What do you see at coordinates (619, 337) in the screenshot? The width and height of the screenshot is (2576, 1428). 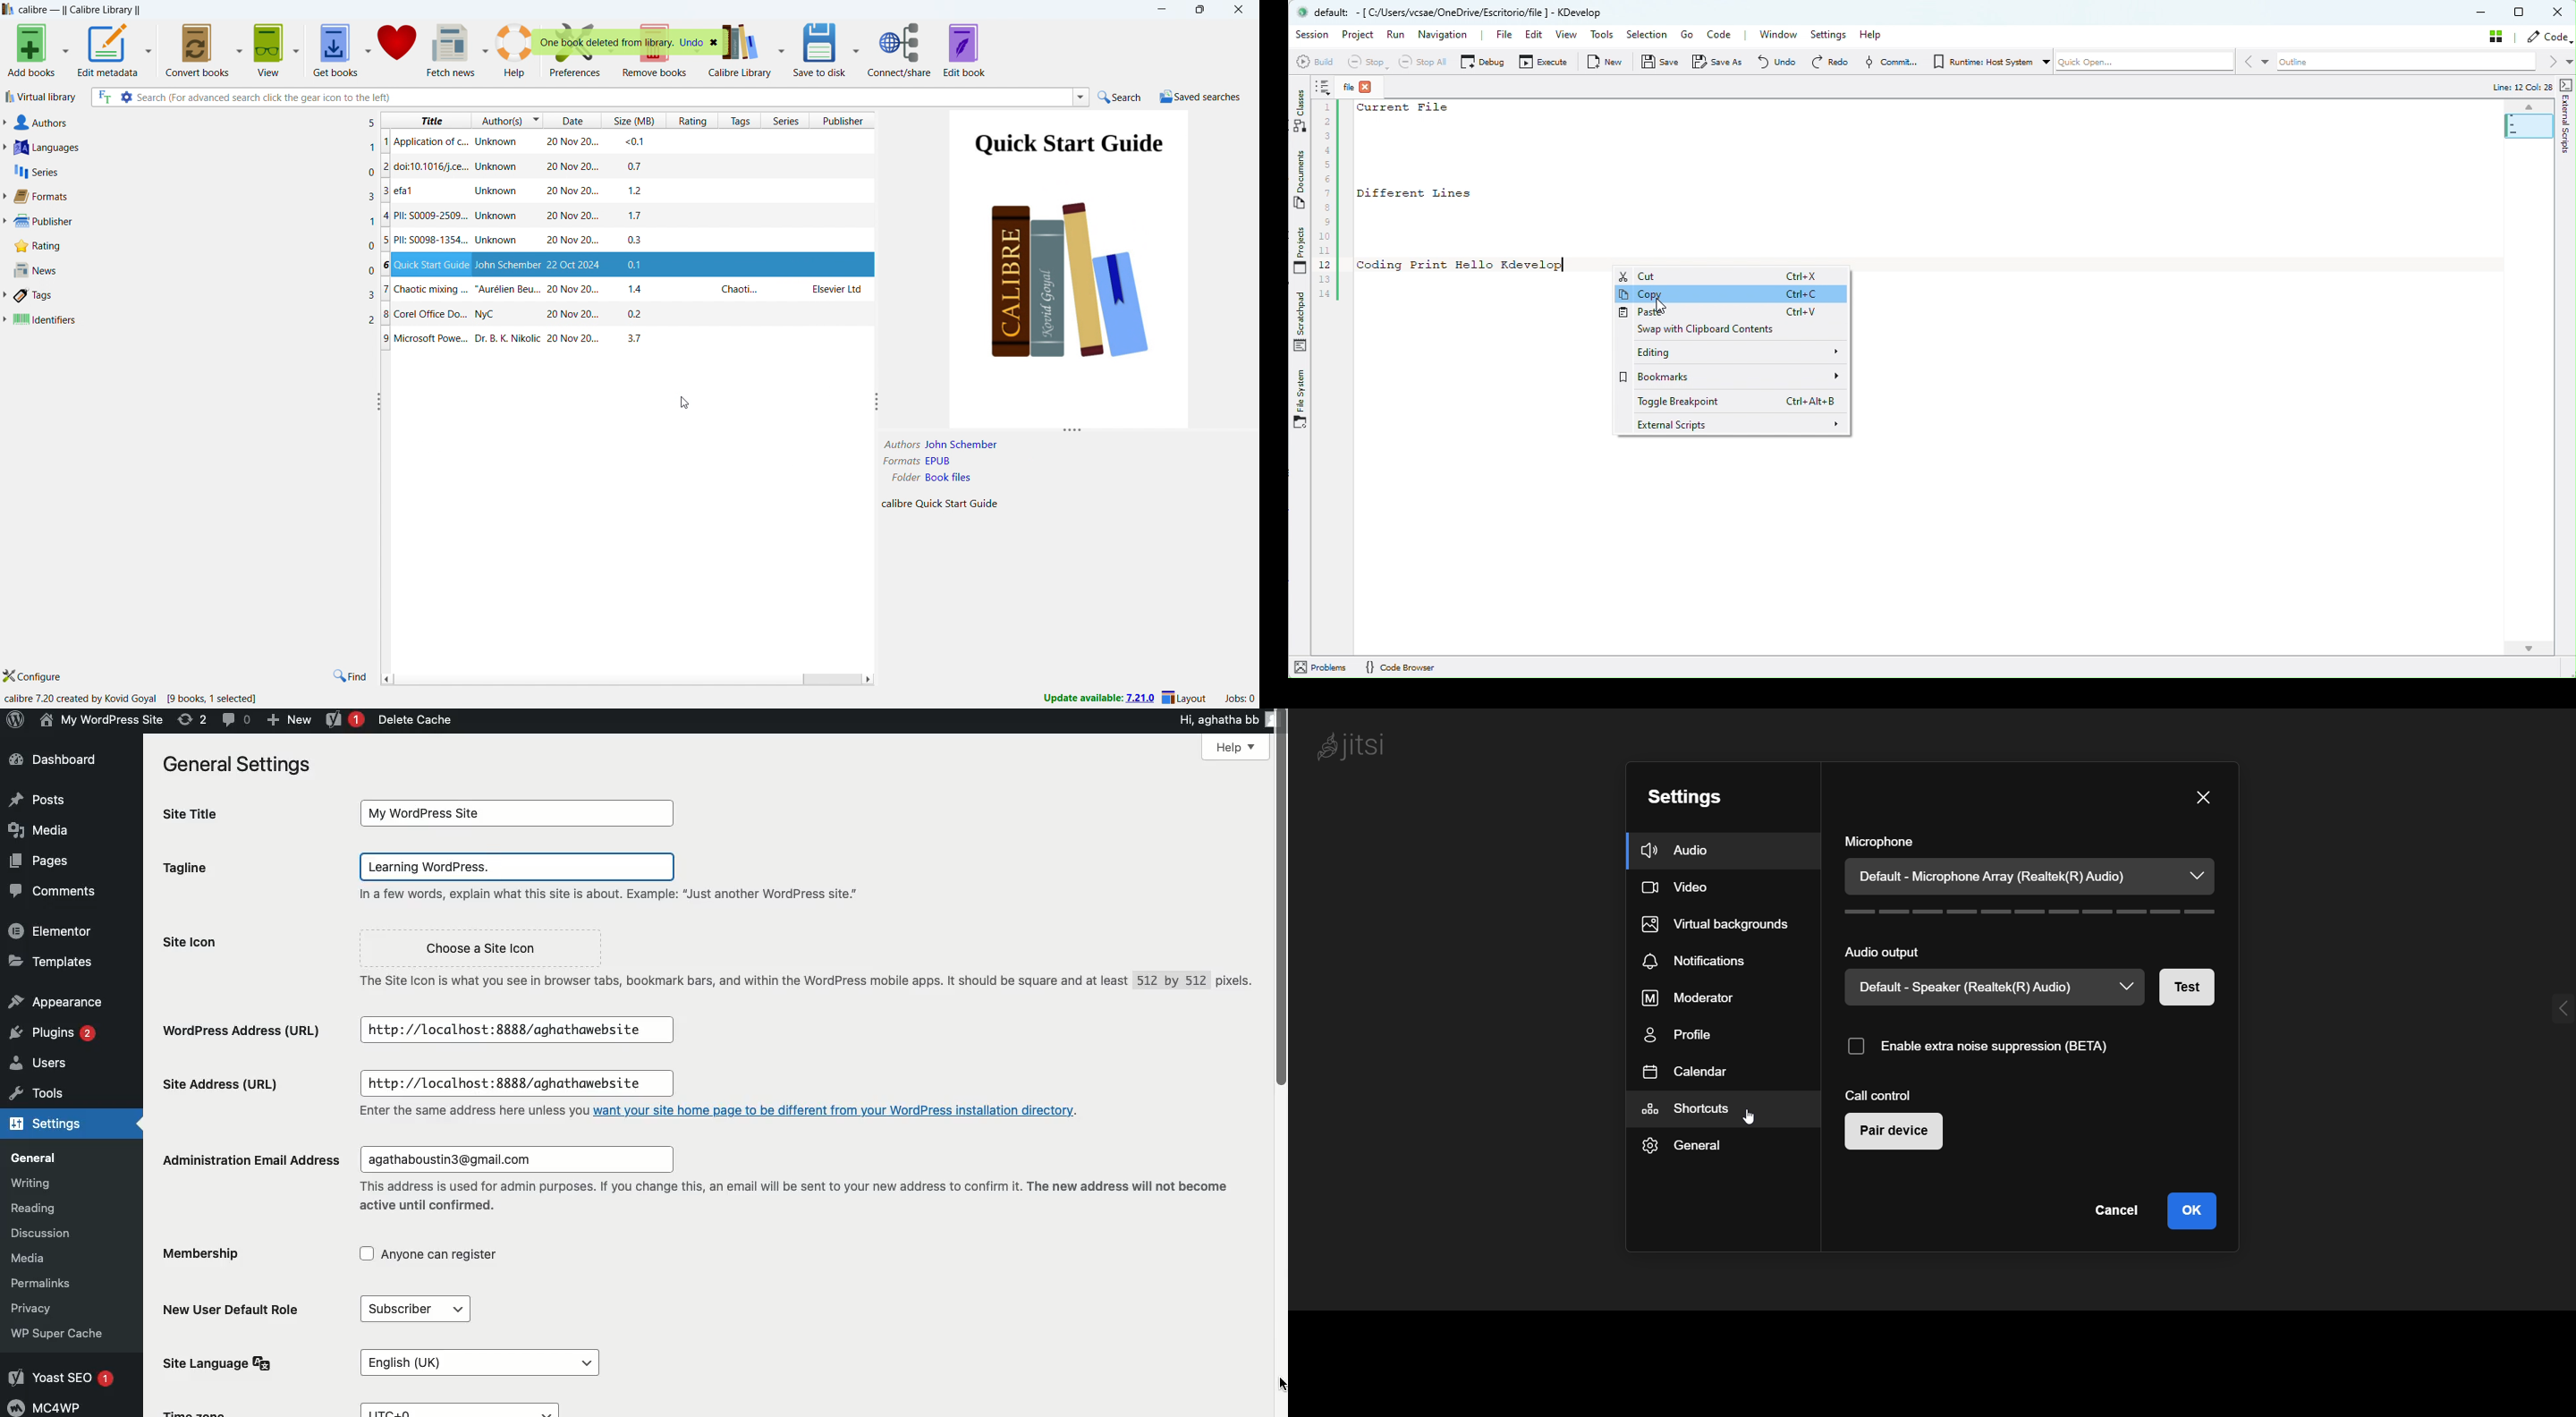 I see `Corel Office Do..` at bounding box center [619, 337].